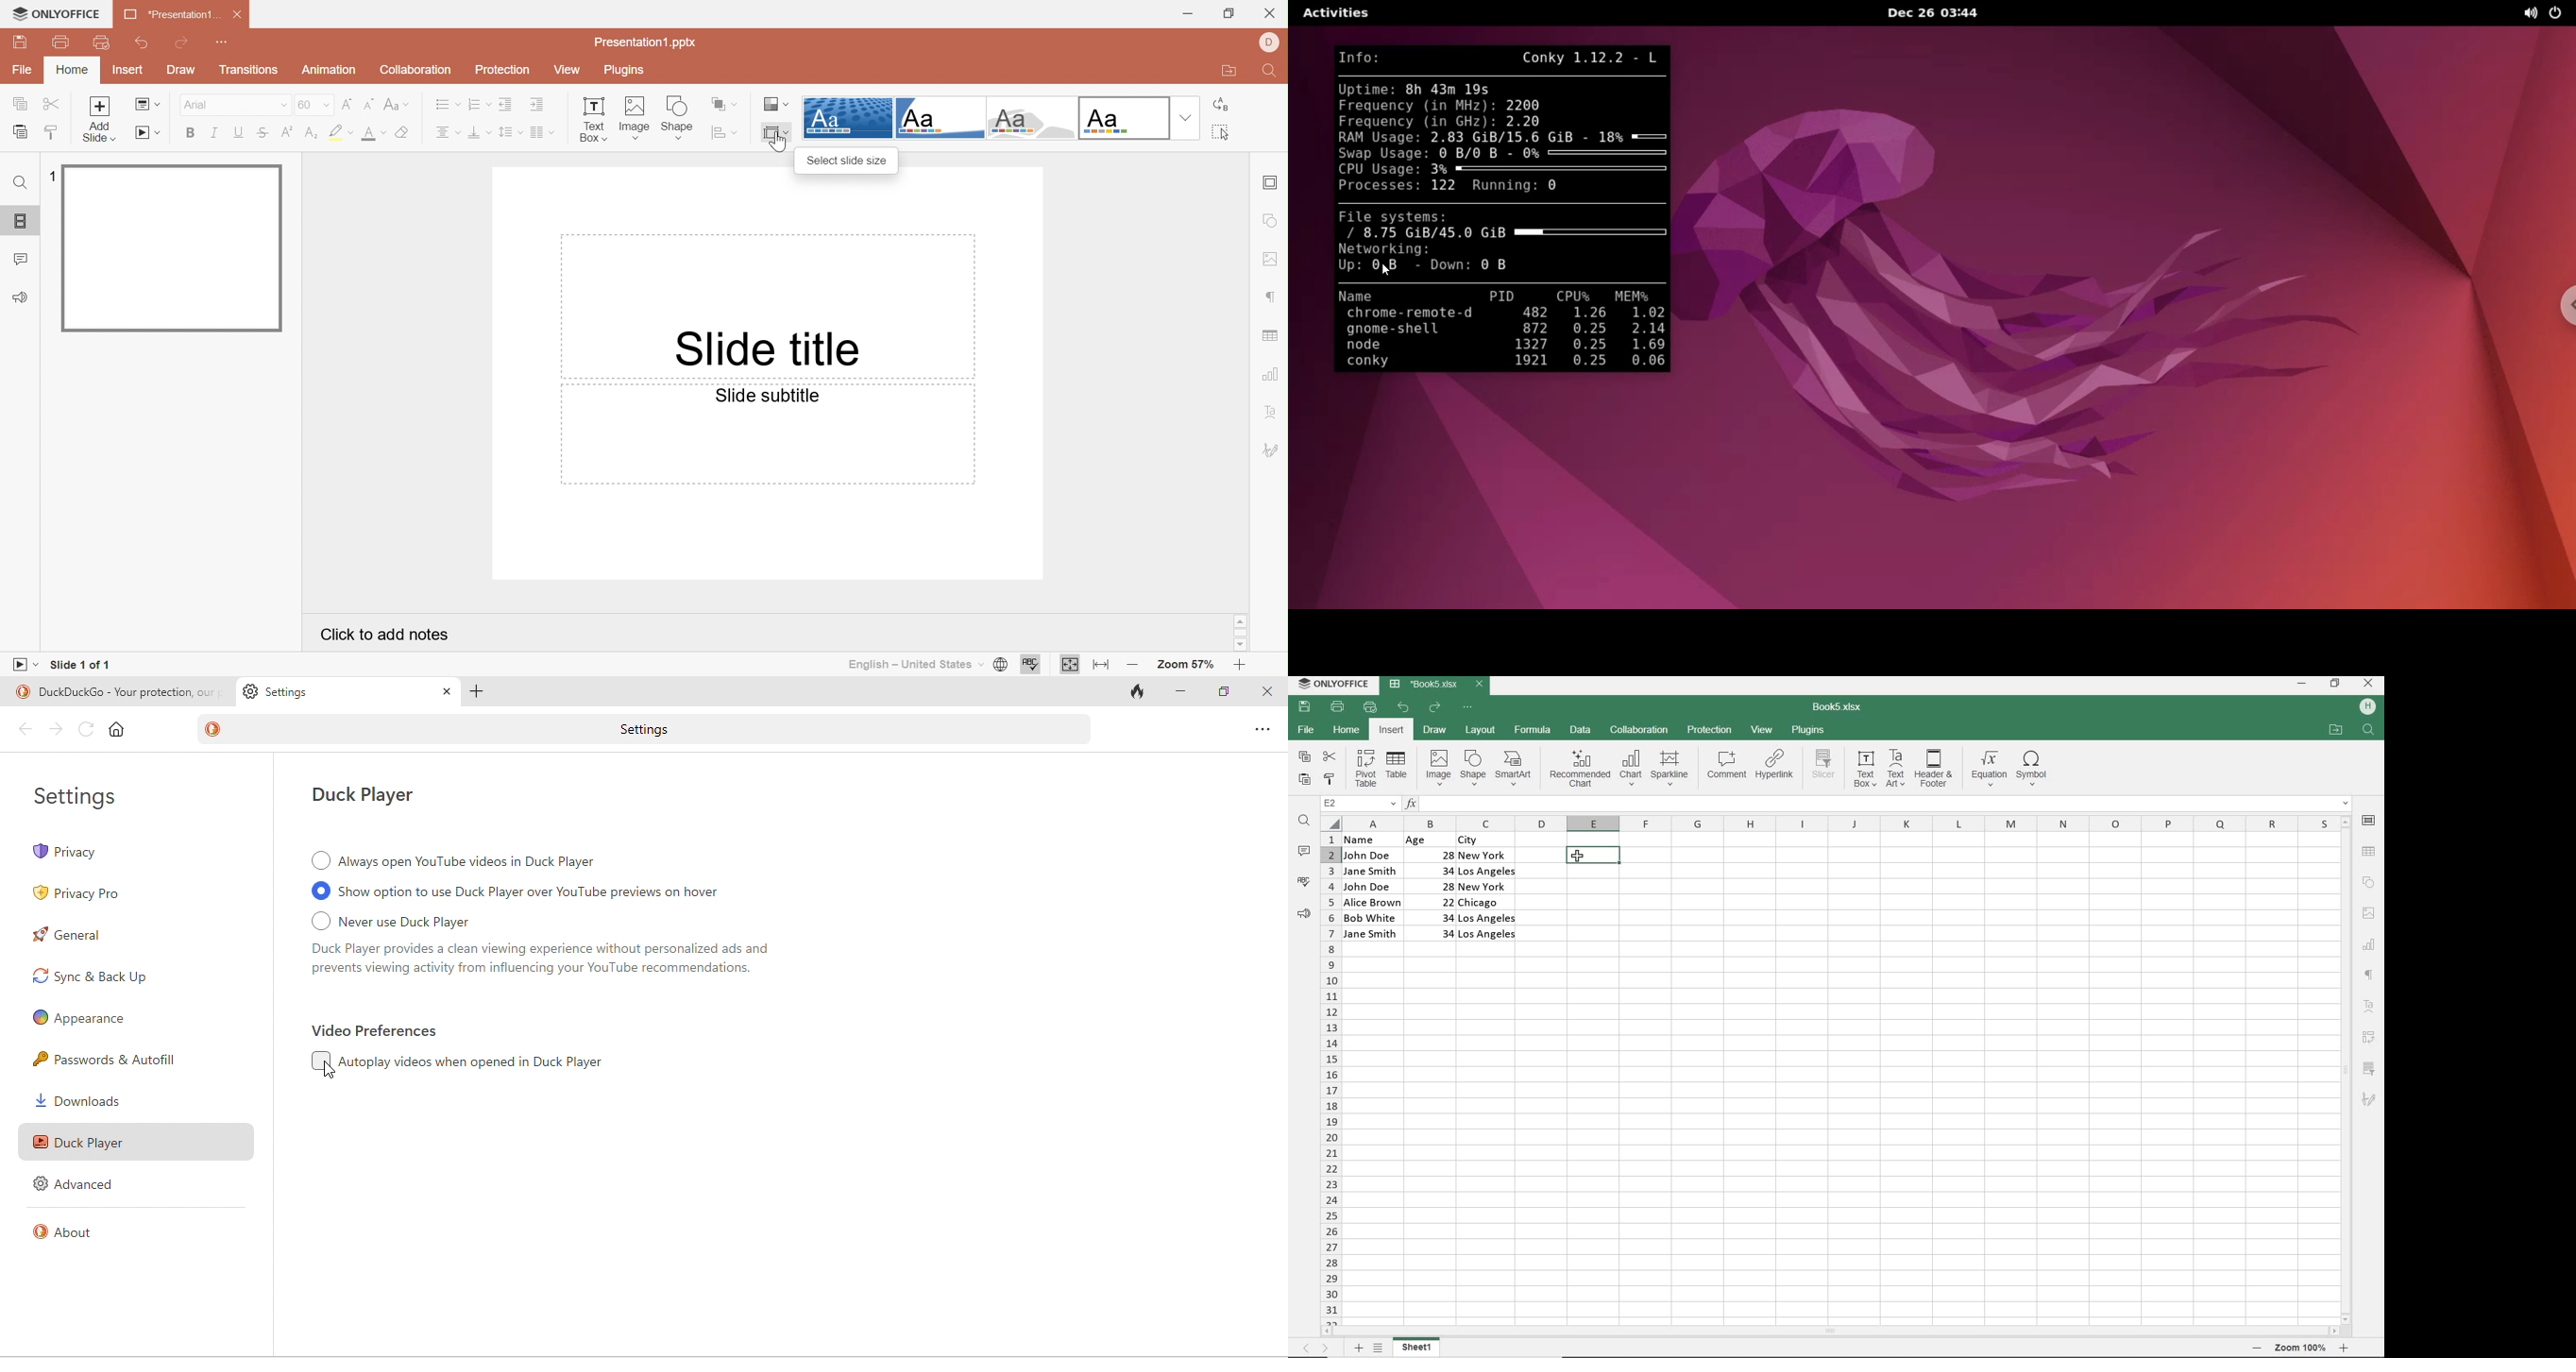 The height and width of the screenshot is (1372, 2576). What do you see at coordinates (2369, 1039) in the screenshot?
I see `PIVOT TABLE` at bounding box center [2369, 1039].